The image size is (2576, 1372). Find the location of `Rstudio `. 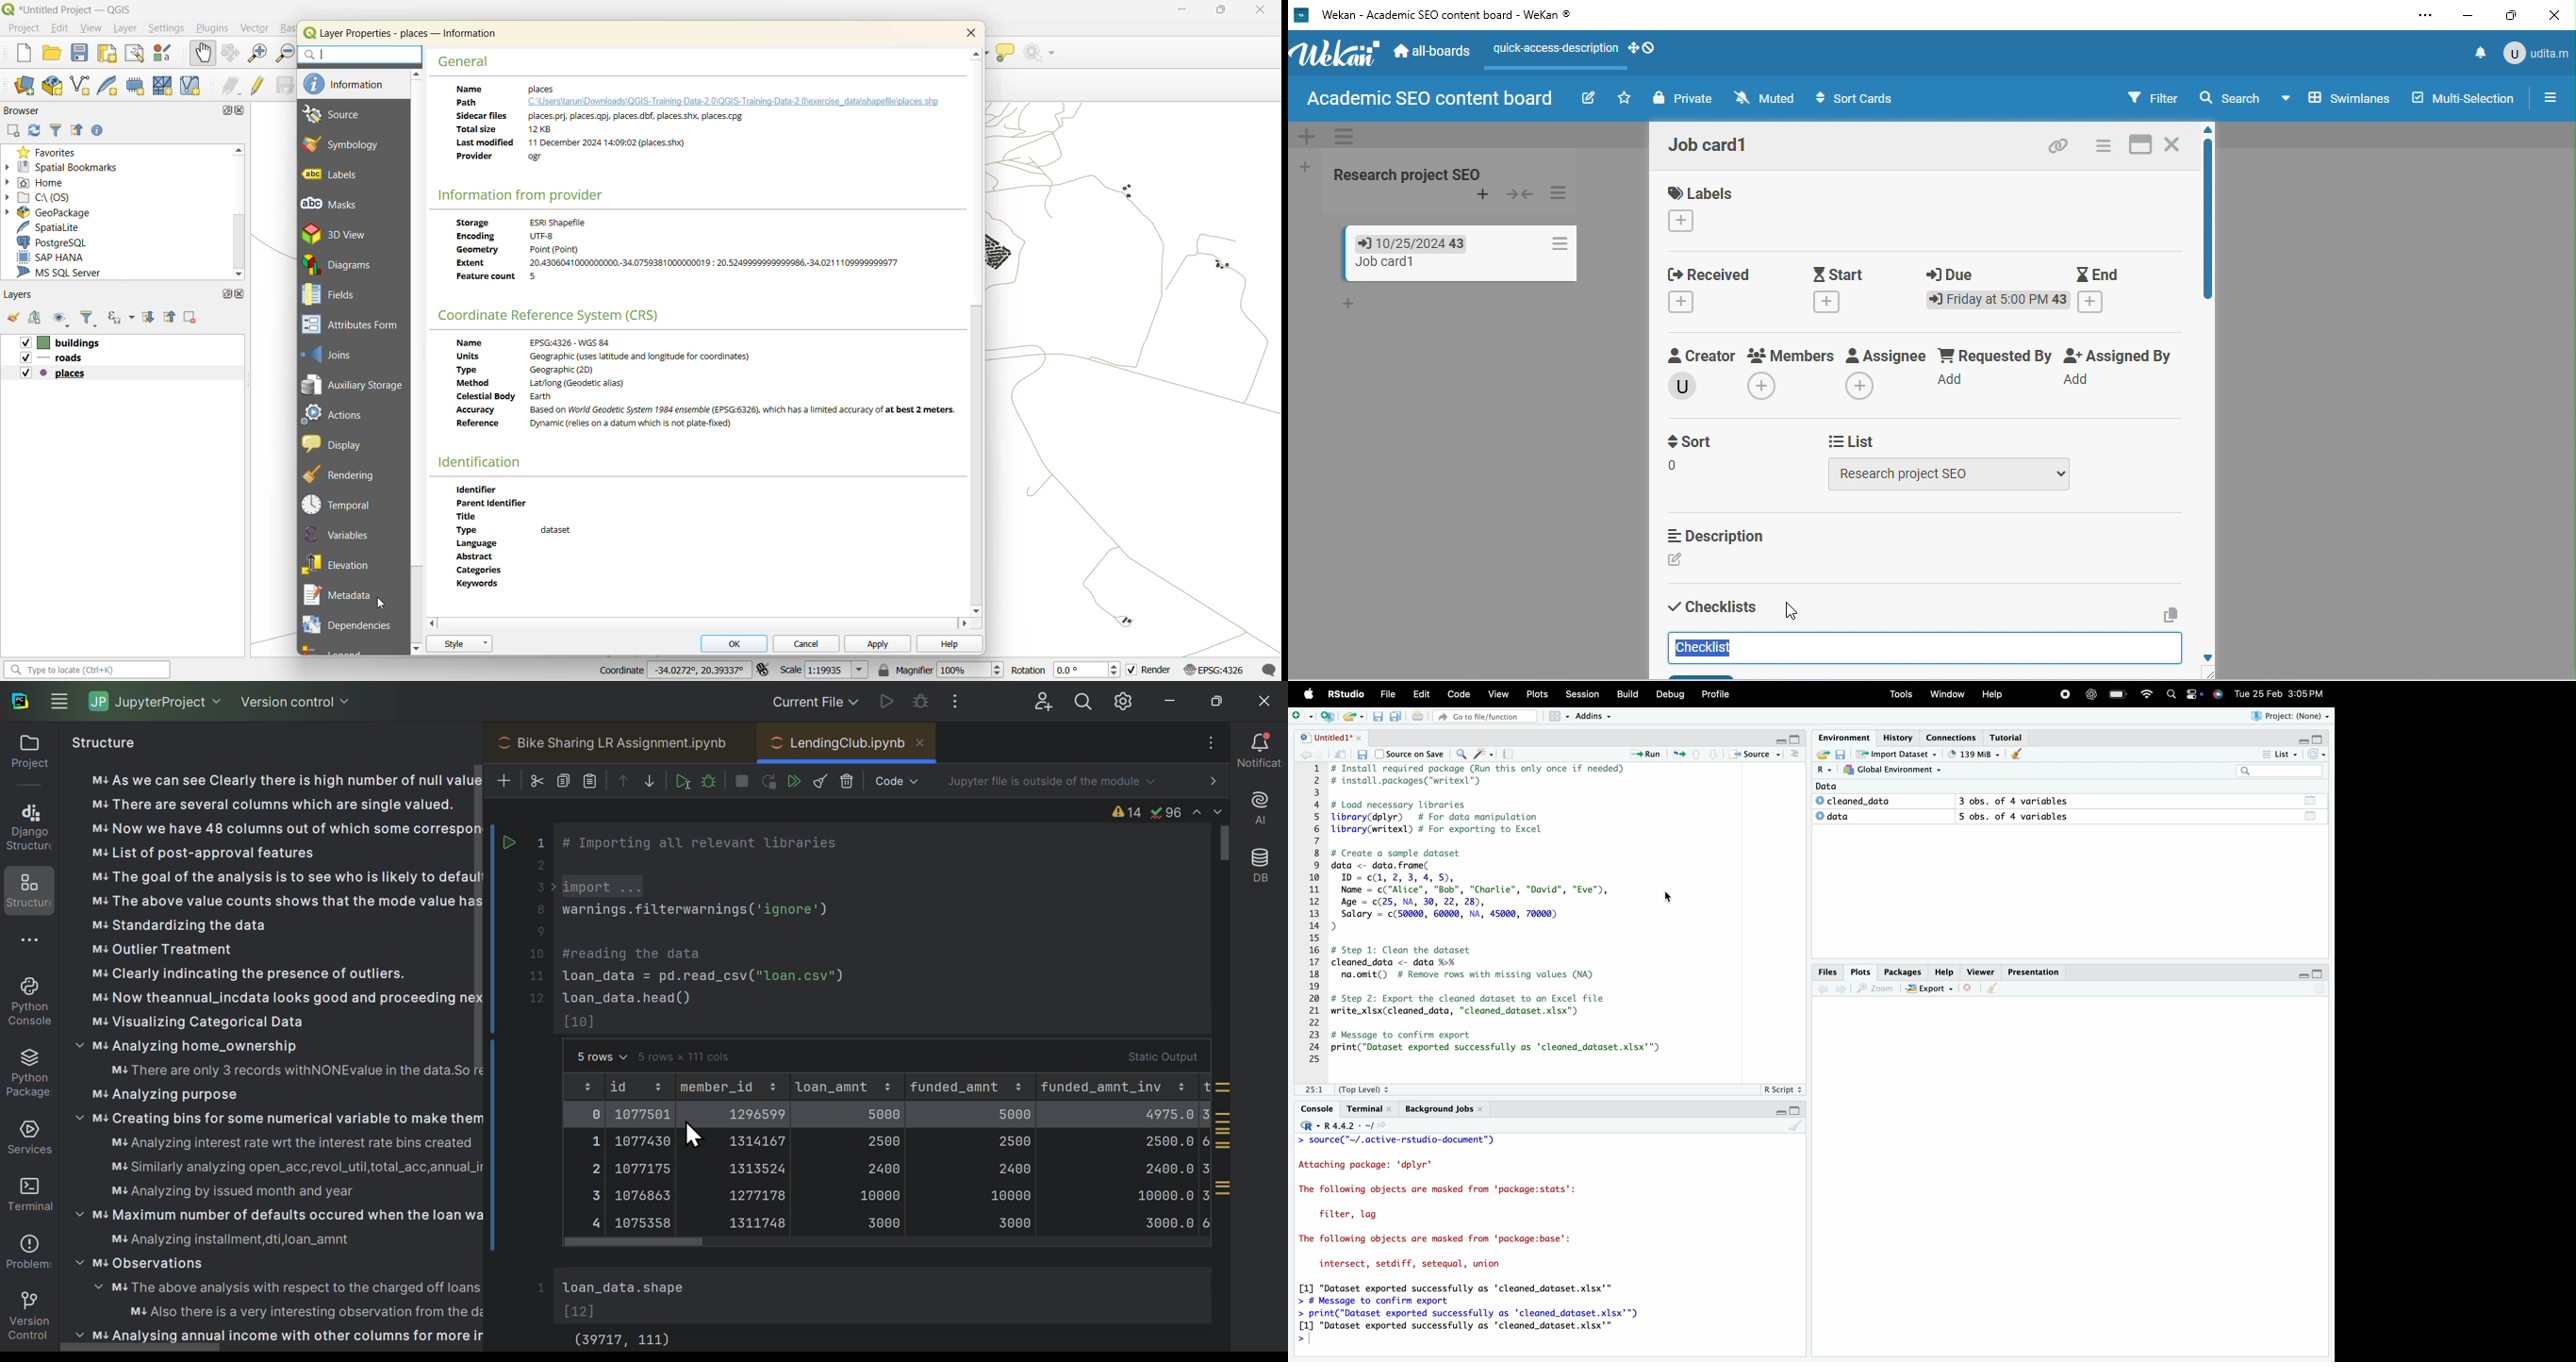

Rstudio  is located at coordinates (1309, 1125).